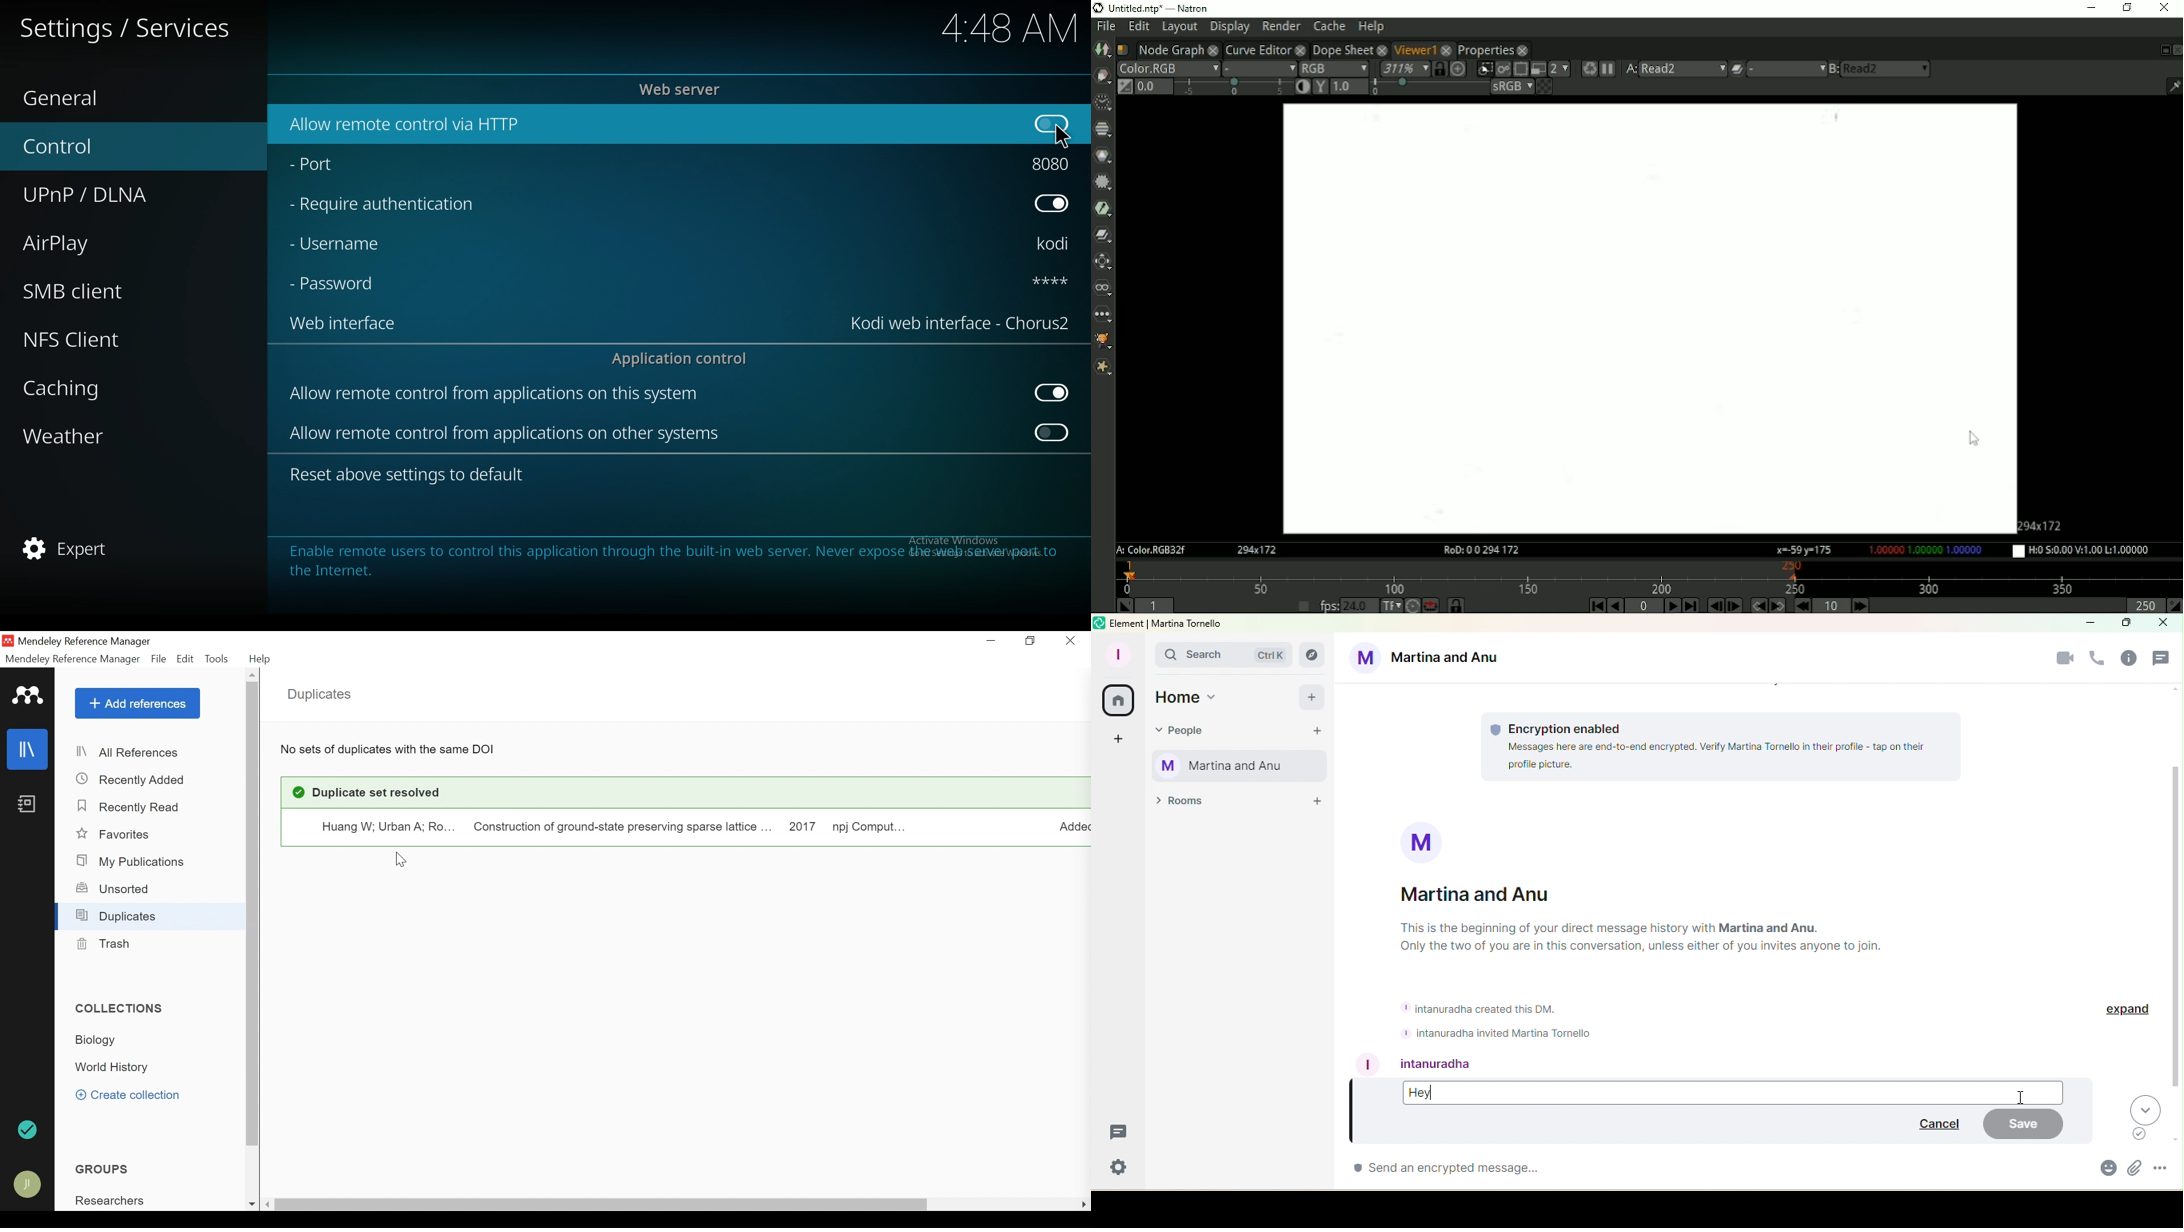 Image resolution: width=2184 pixels, height=1232 pixels. What do you see at coordinates (2132, 660) in the screenshot?
I see `Rooms info` at bounding box center [2132, 660].